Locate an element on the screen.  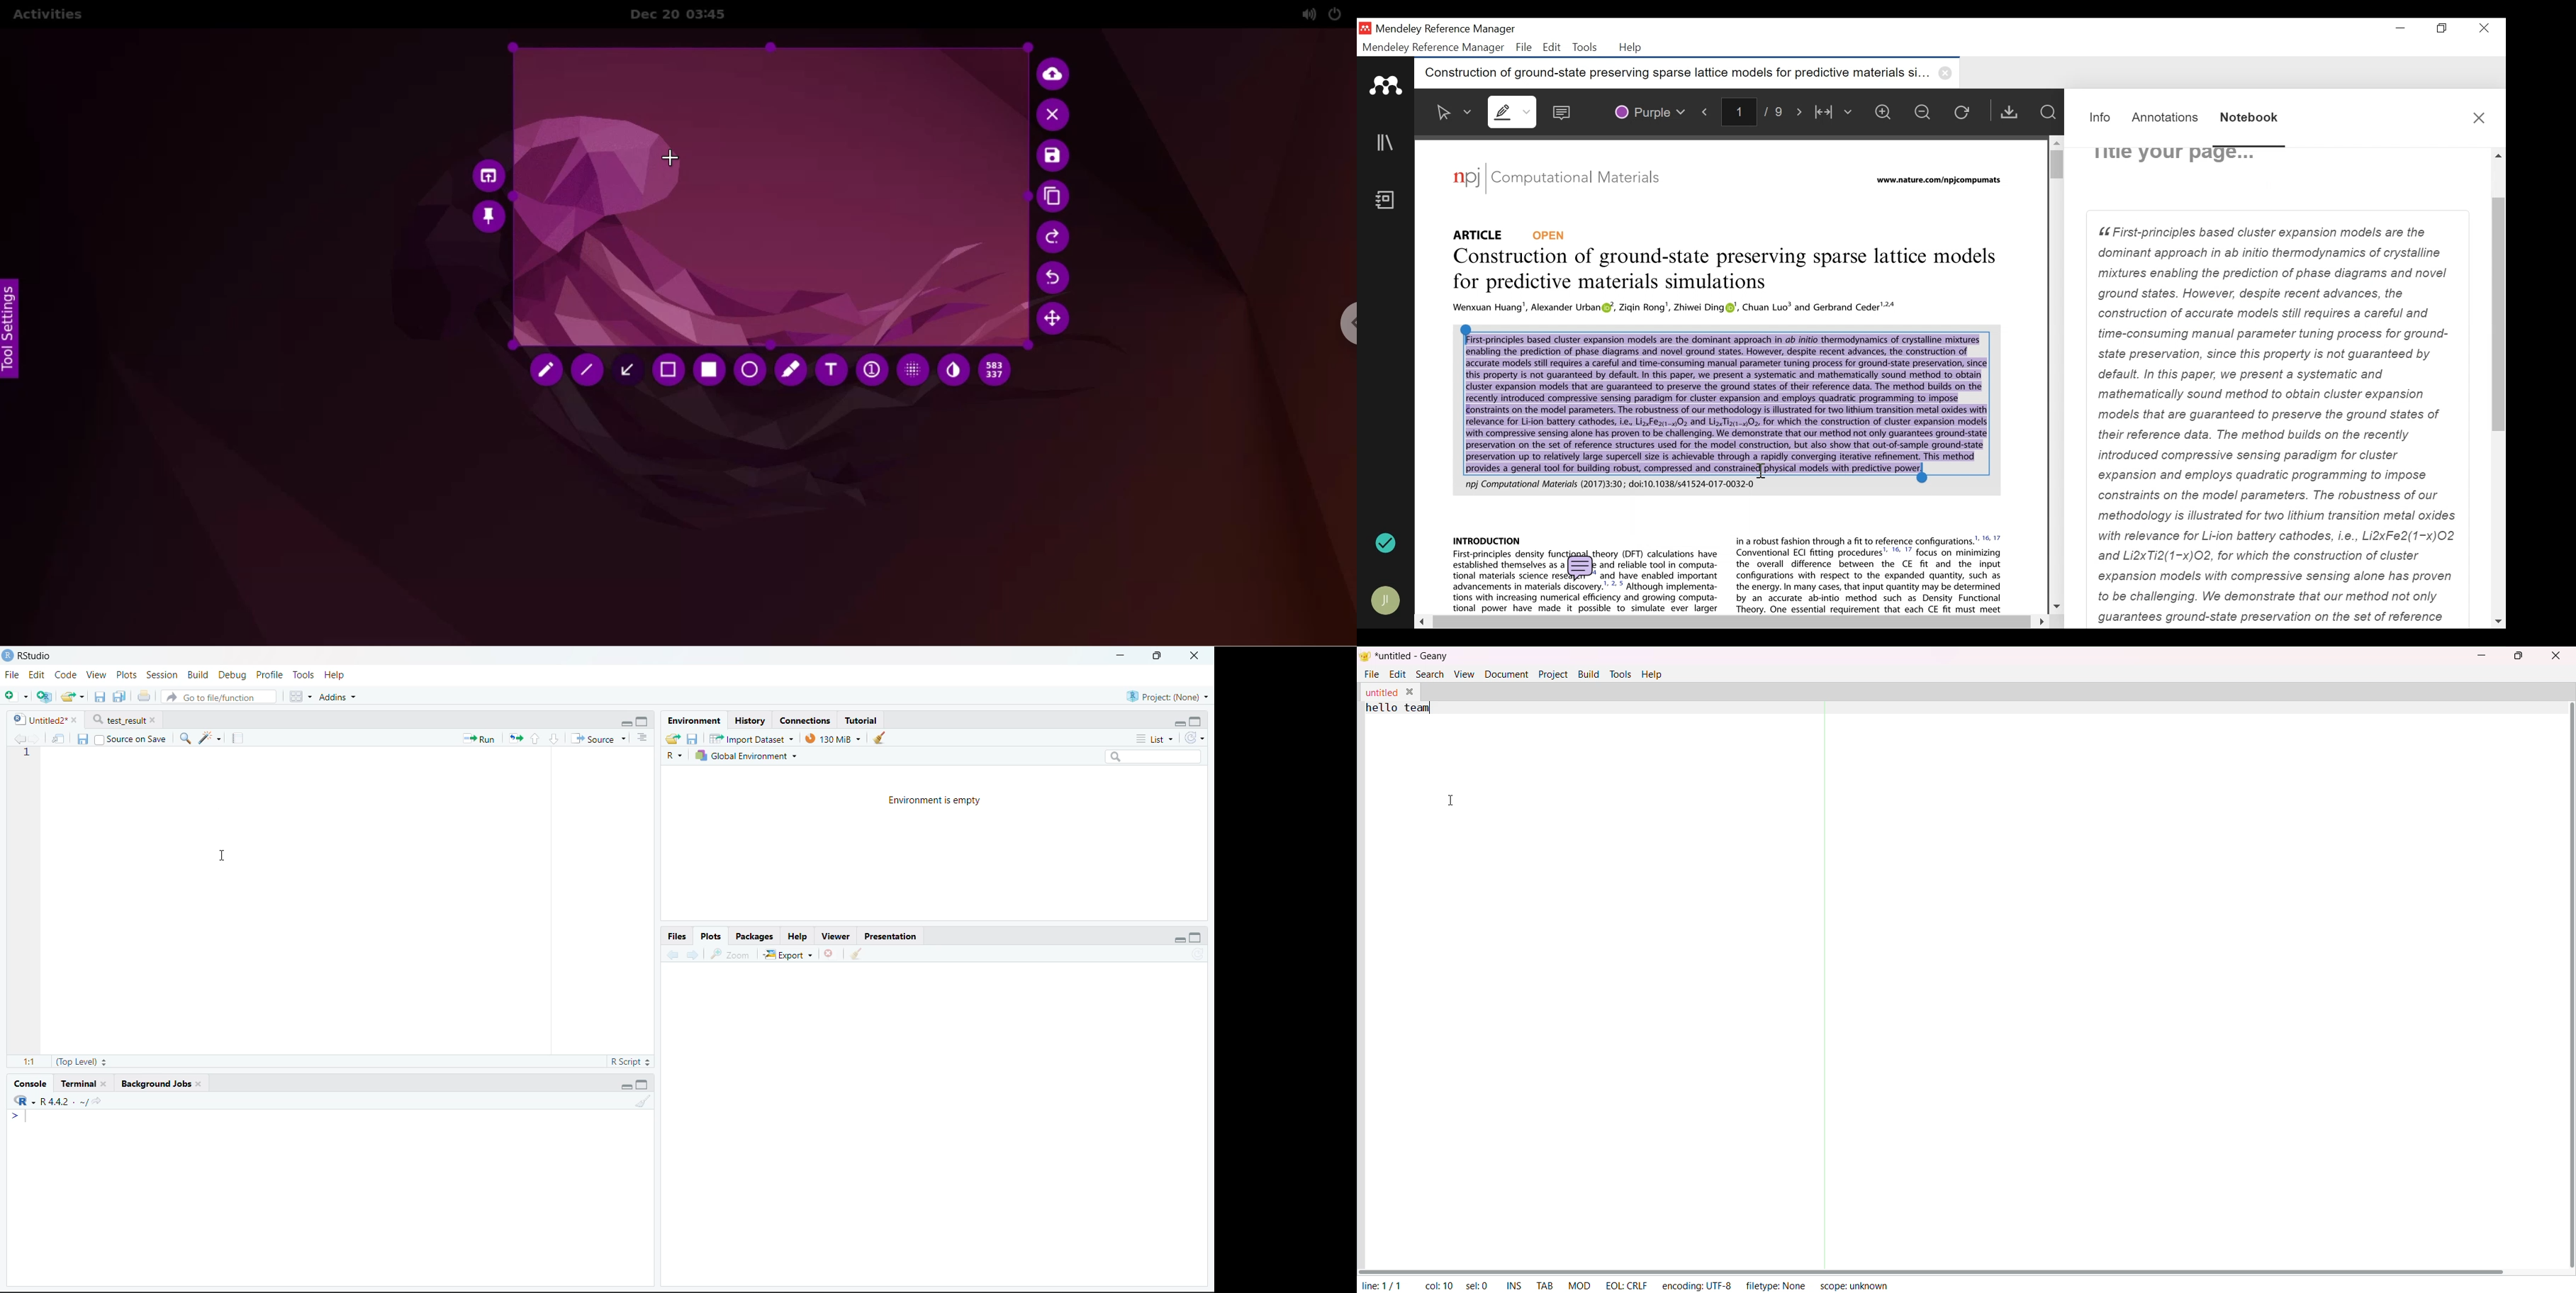
R is located at coordinates (672, 755).